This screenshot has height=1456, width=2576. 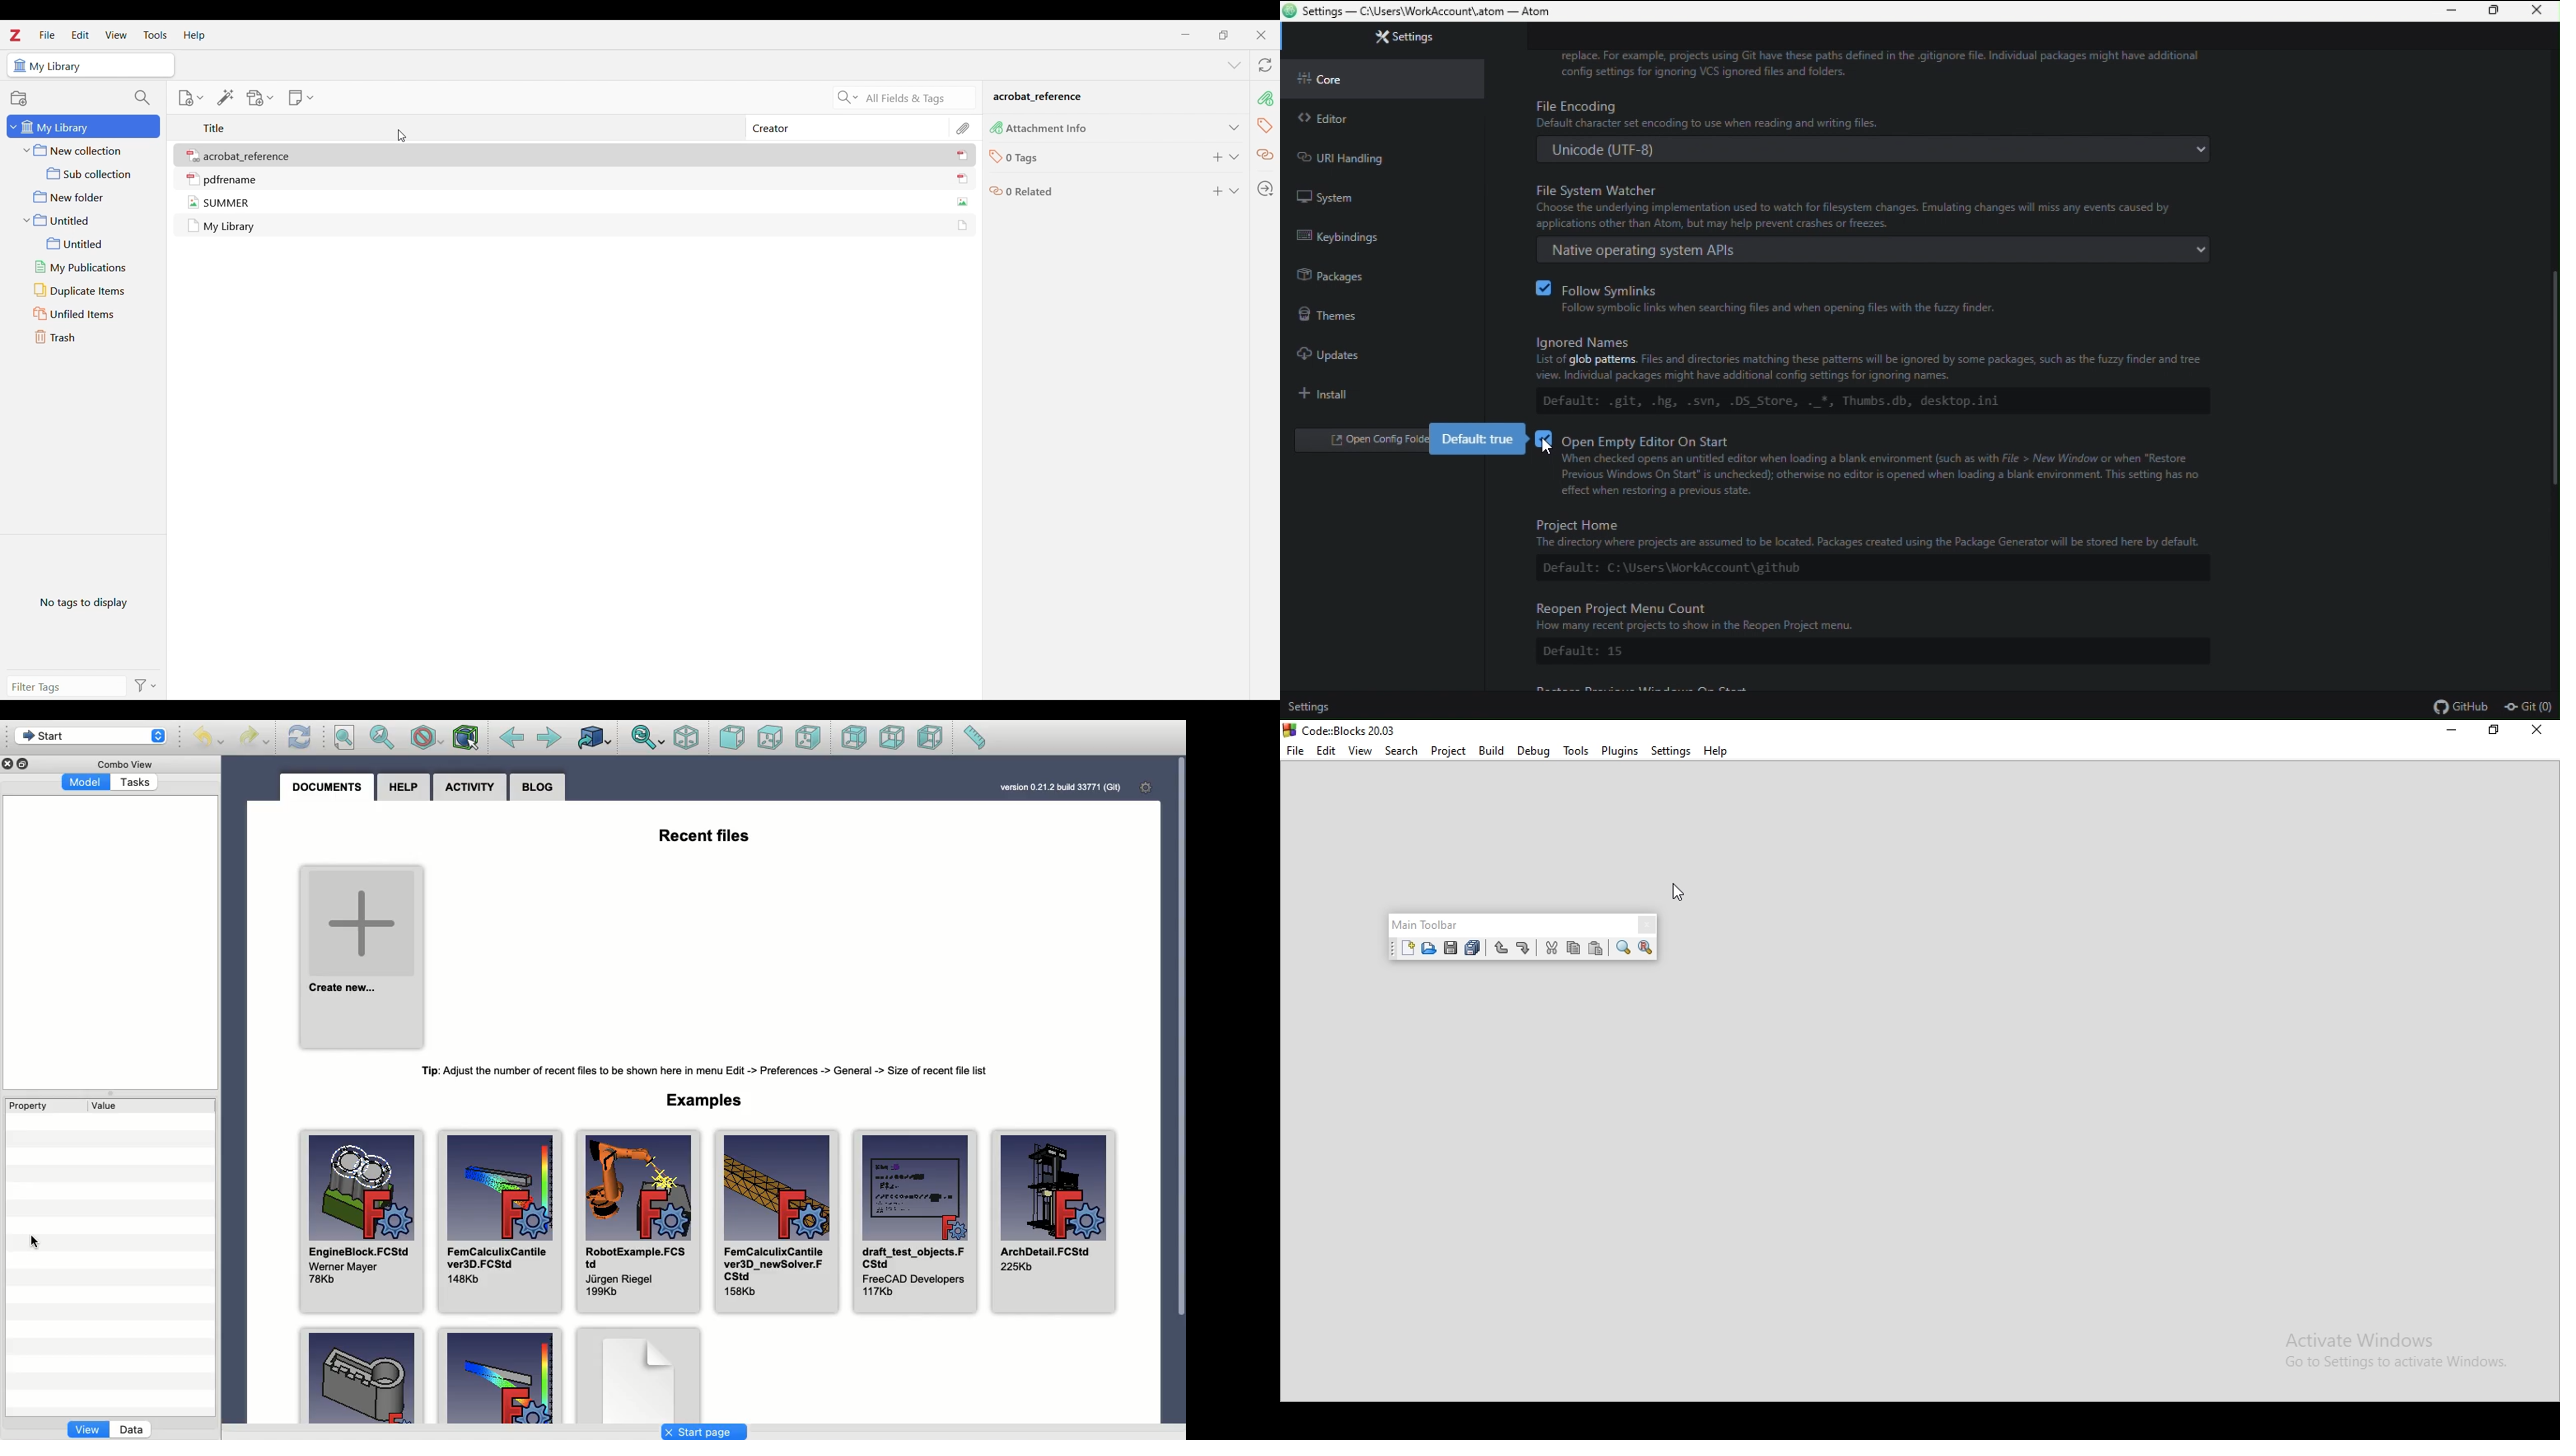 I want to click on Locate, so click(x=1265, y=189).